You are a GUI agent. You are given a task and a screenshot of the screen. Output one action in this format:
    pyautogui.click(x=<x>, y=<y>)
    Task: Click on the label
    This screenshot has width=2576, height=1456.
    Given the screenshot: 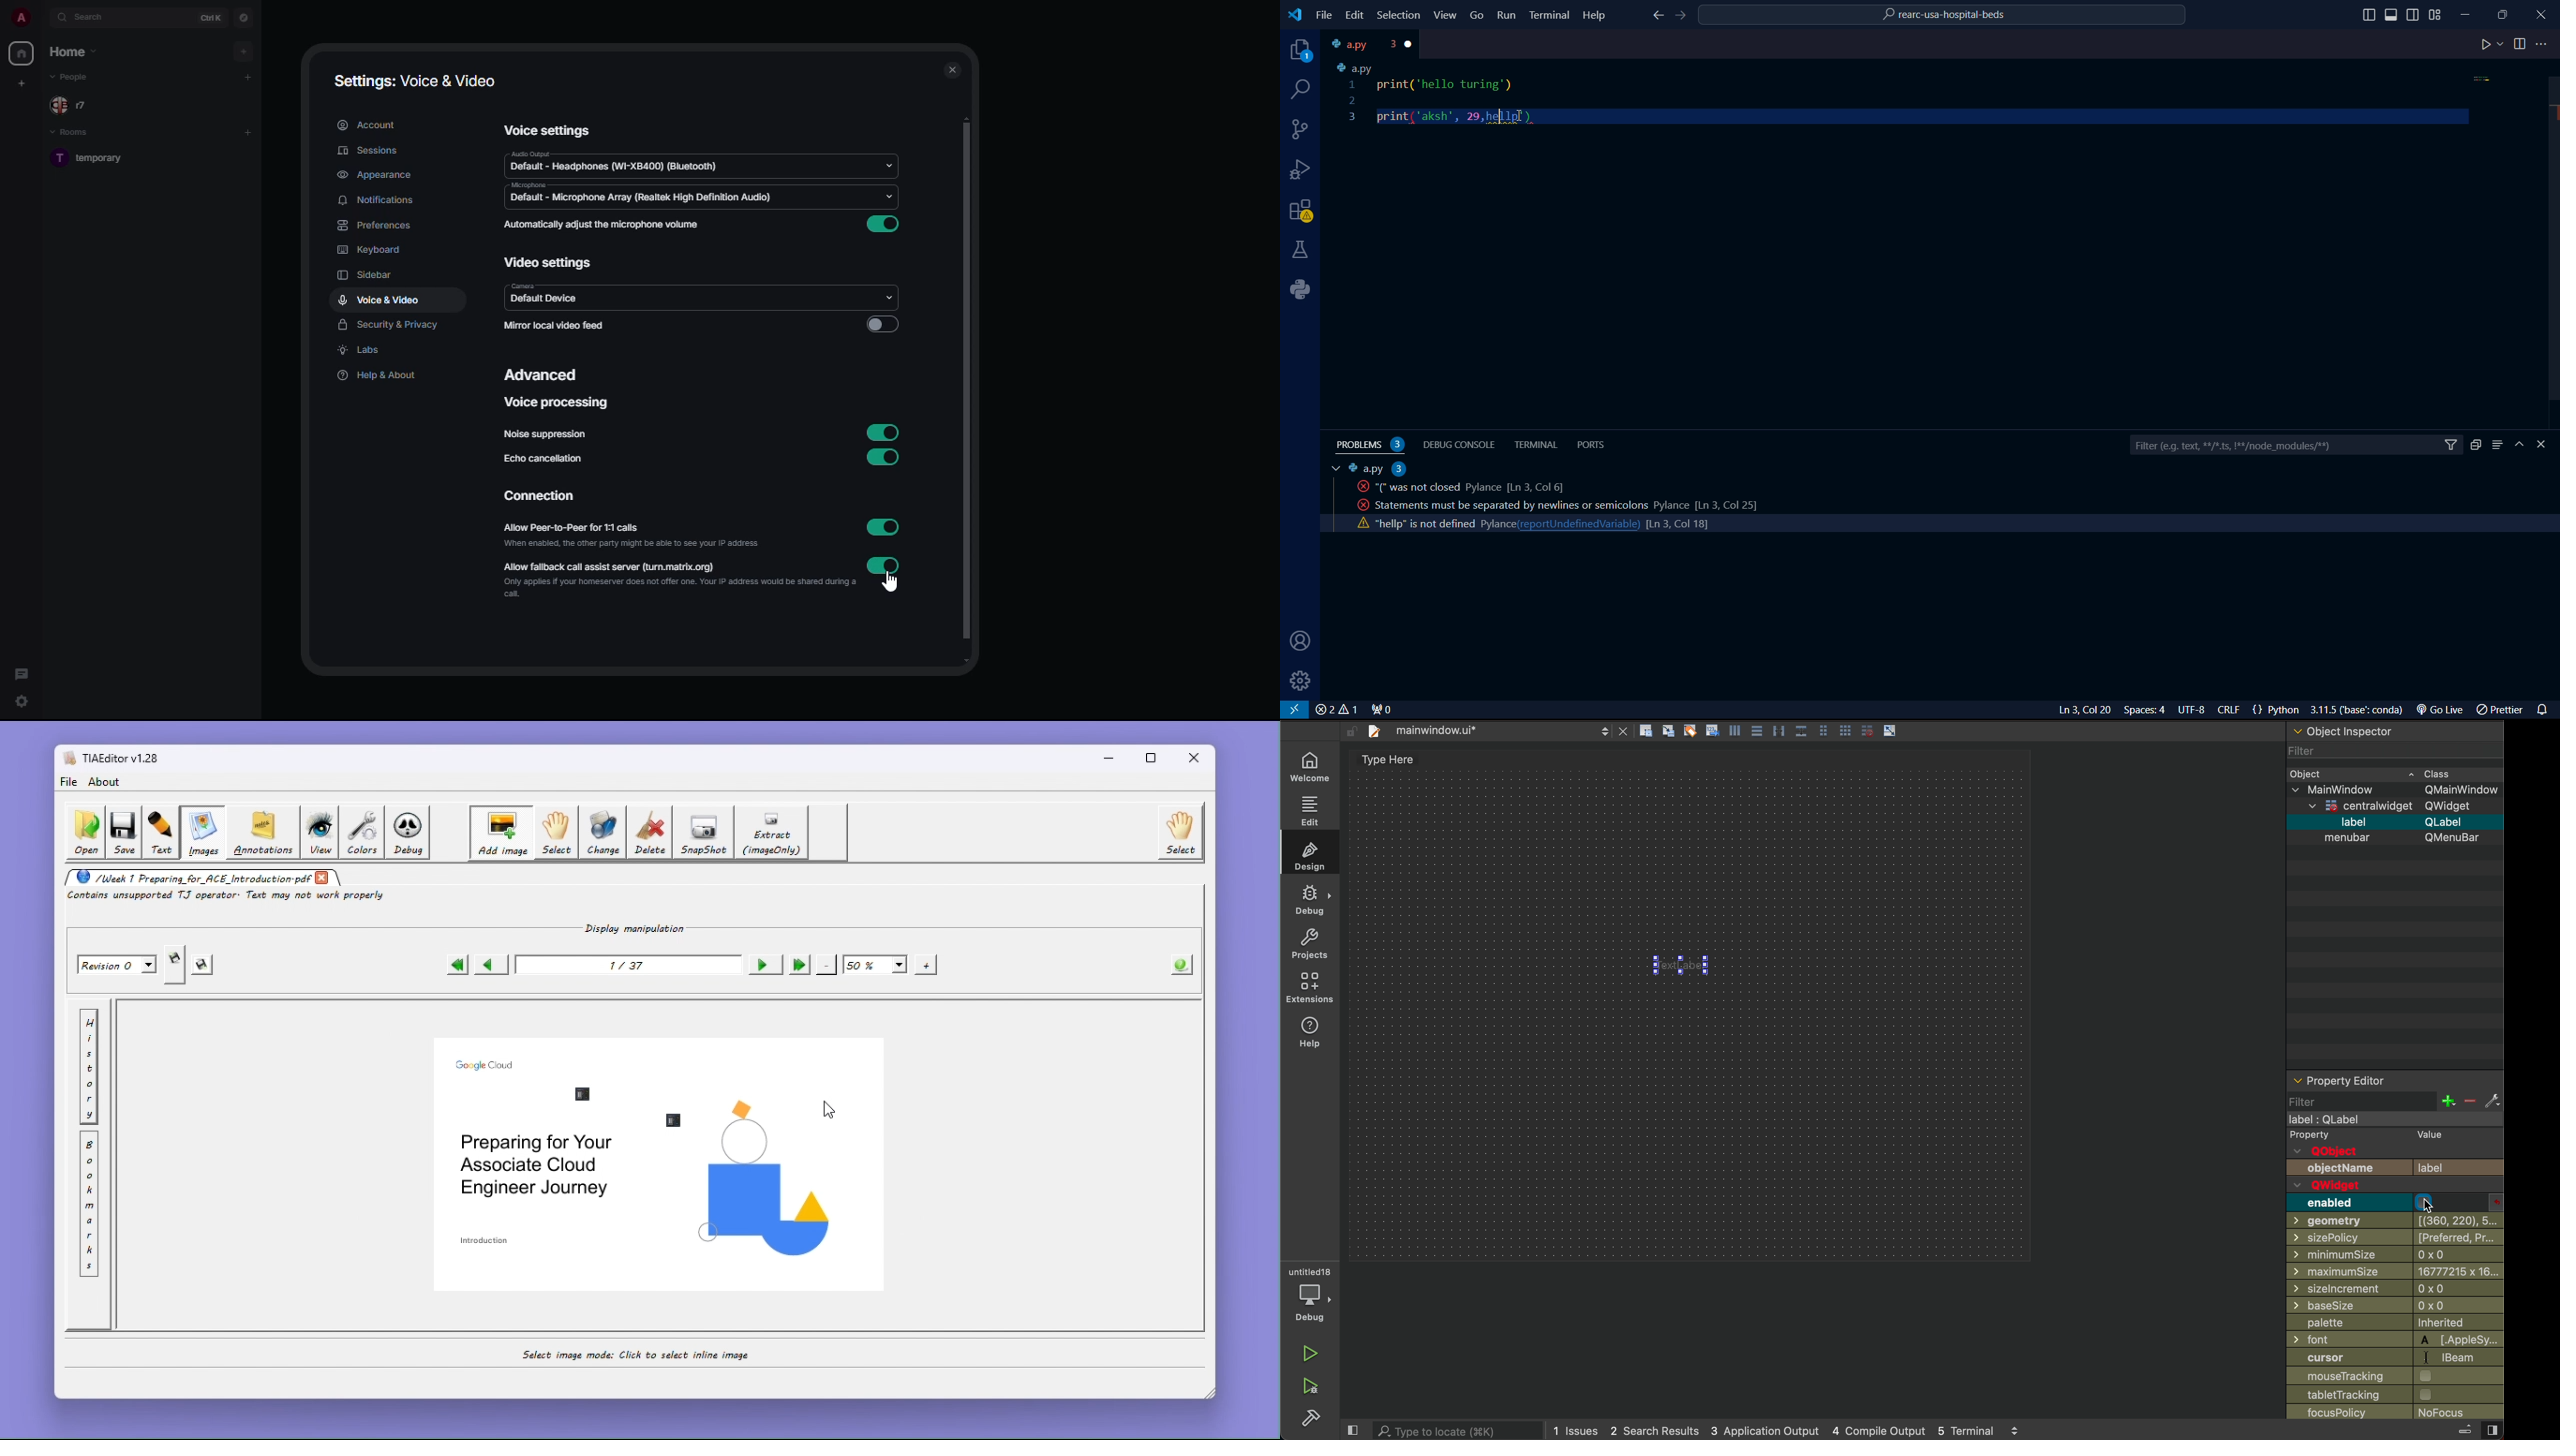 What is the action you would take?
    pyautogui.click(x=2448, y=1167)
    